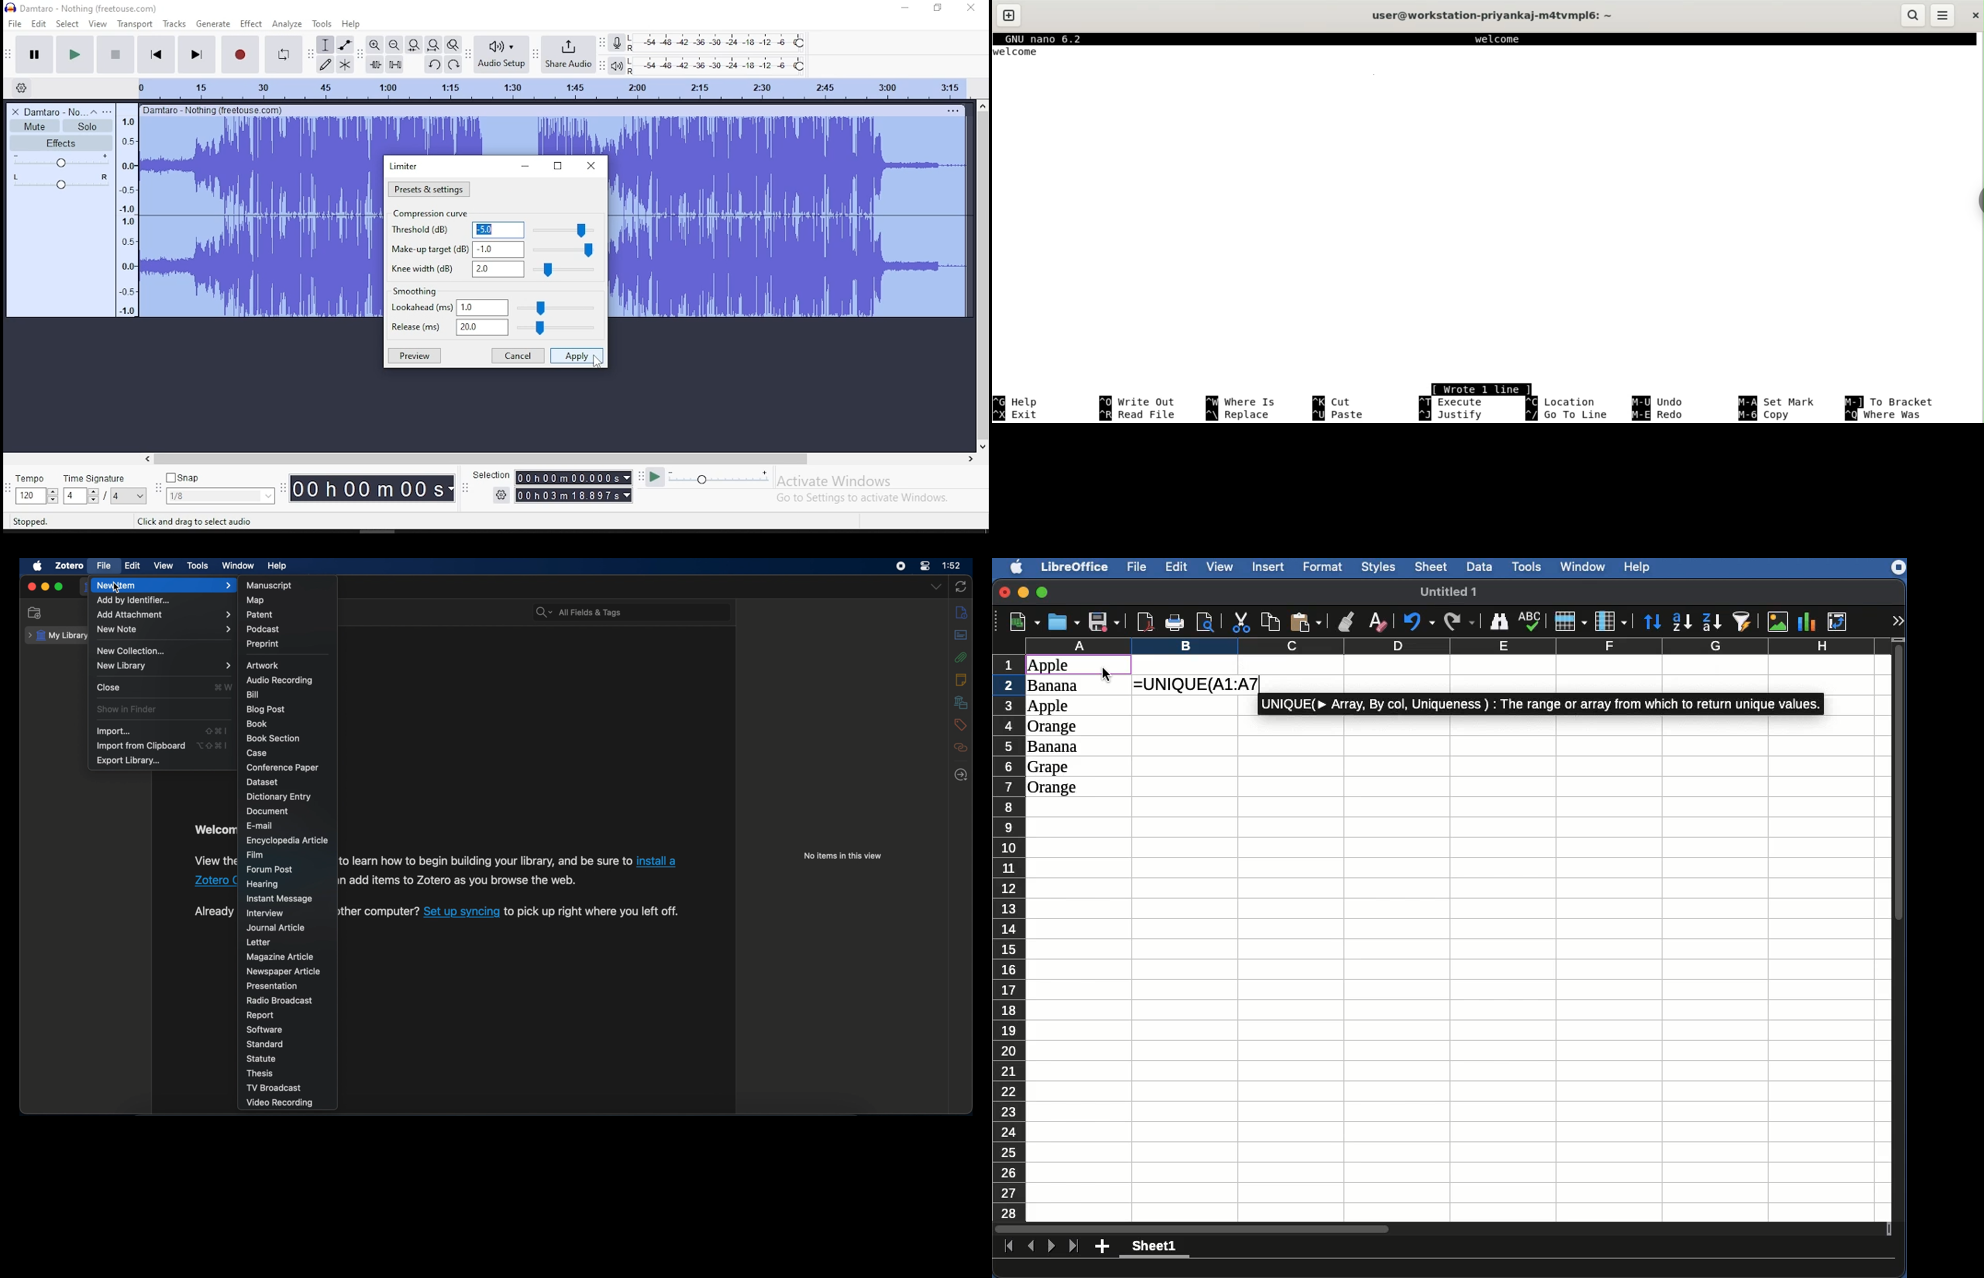 Image resolution: width=1988 pixels, height=1288 pixels. Describe the element at coordinates (374, 64) in the screenshot. I see `trim audio outside selection` at that location.